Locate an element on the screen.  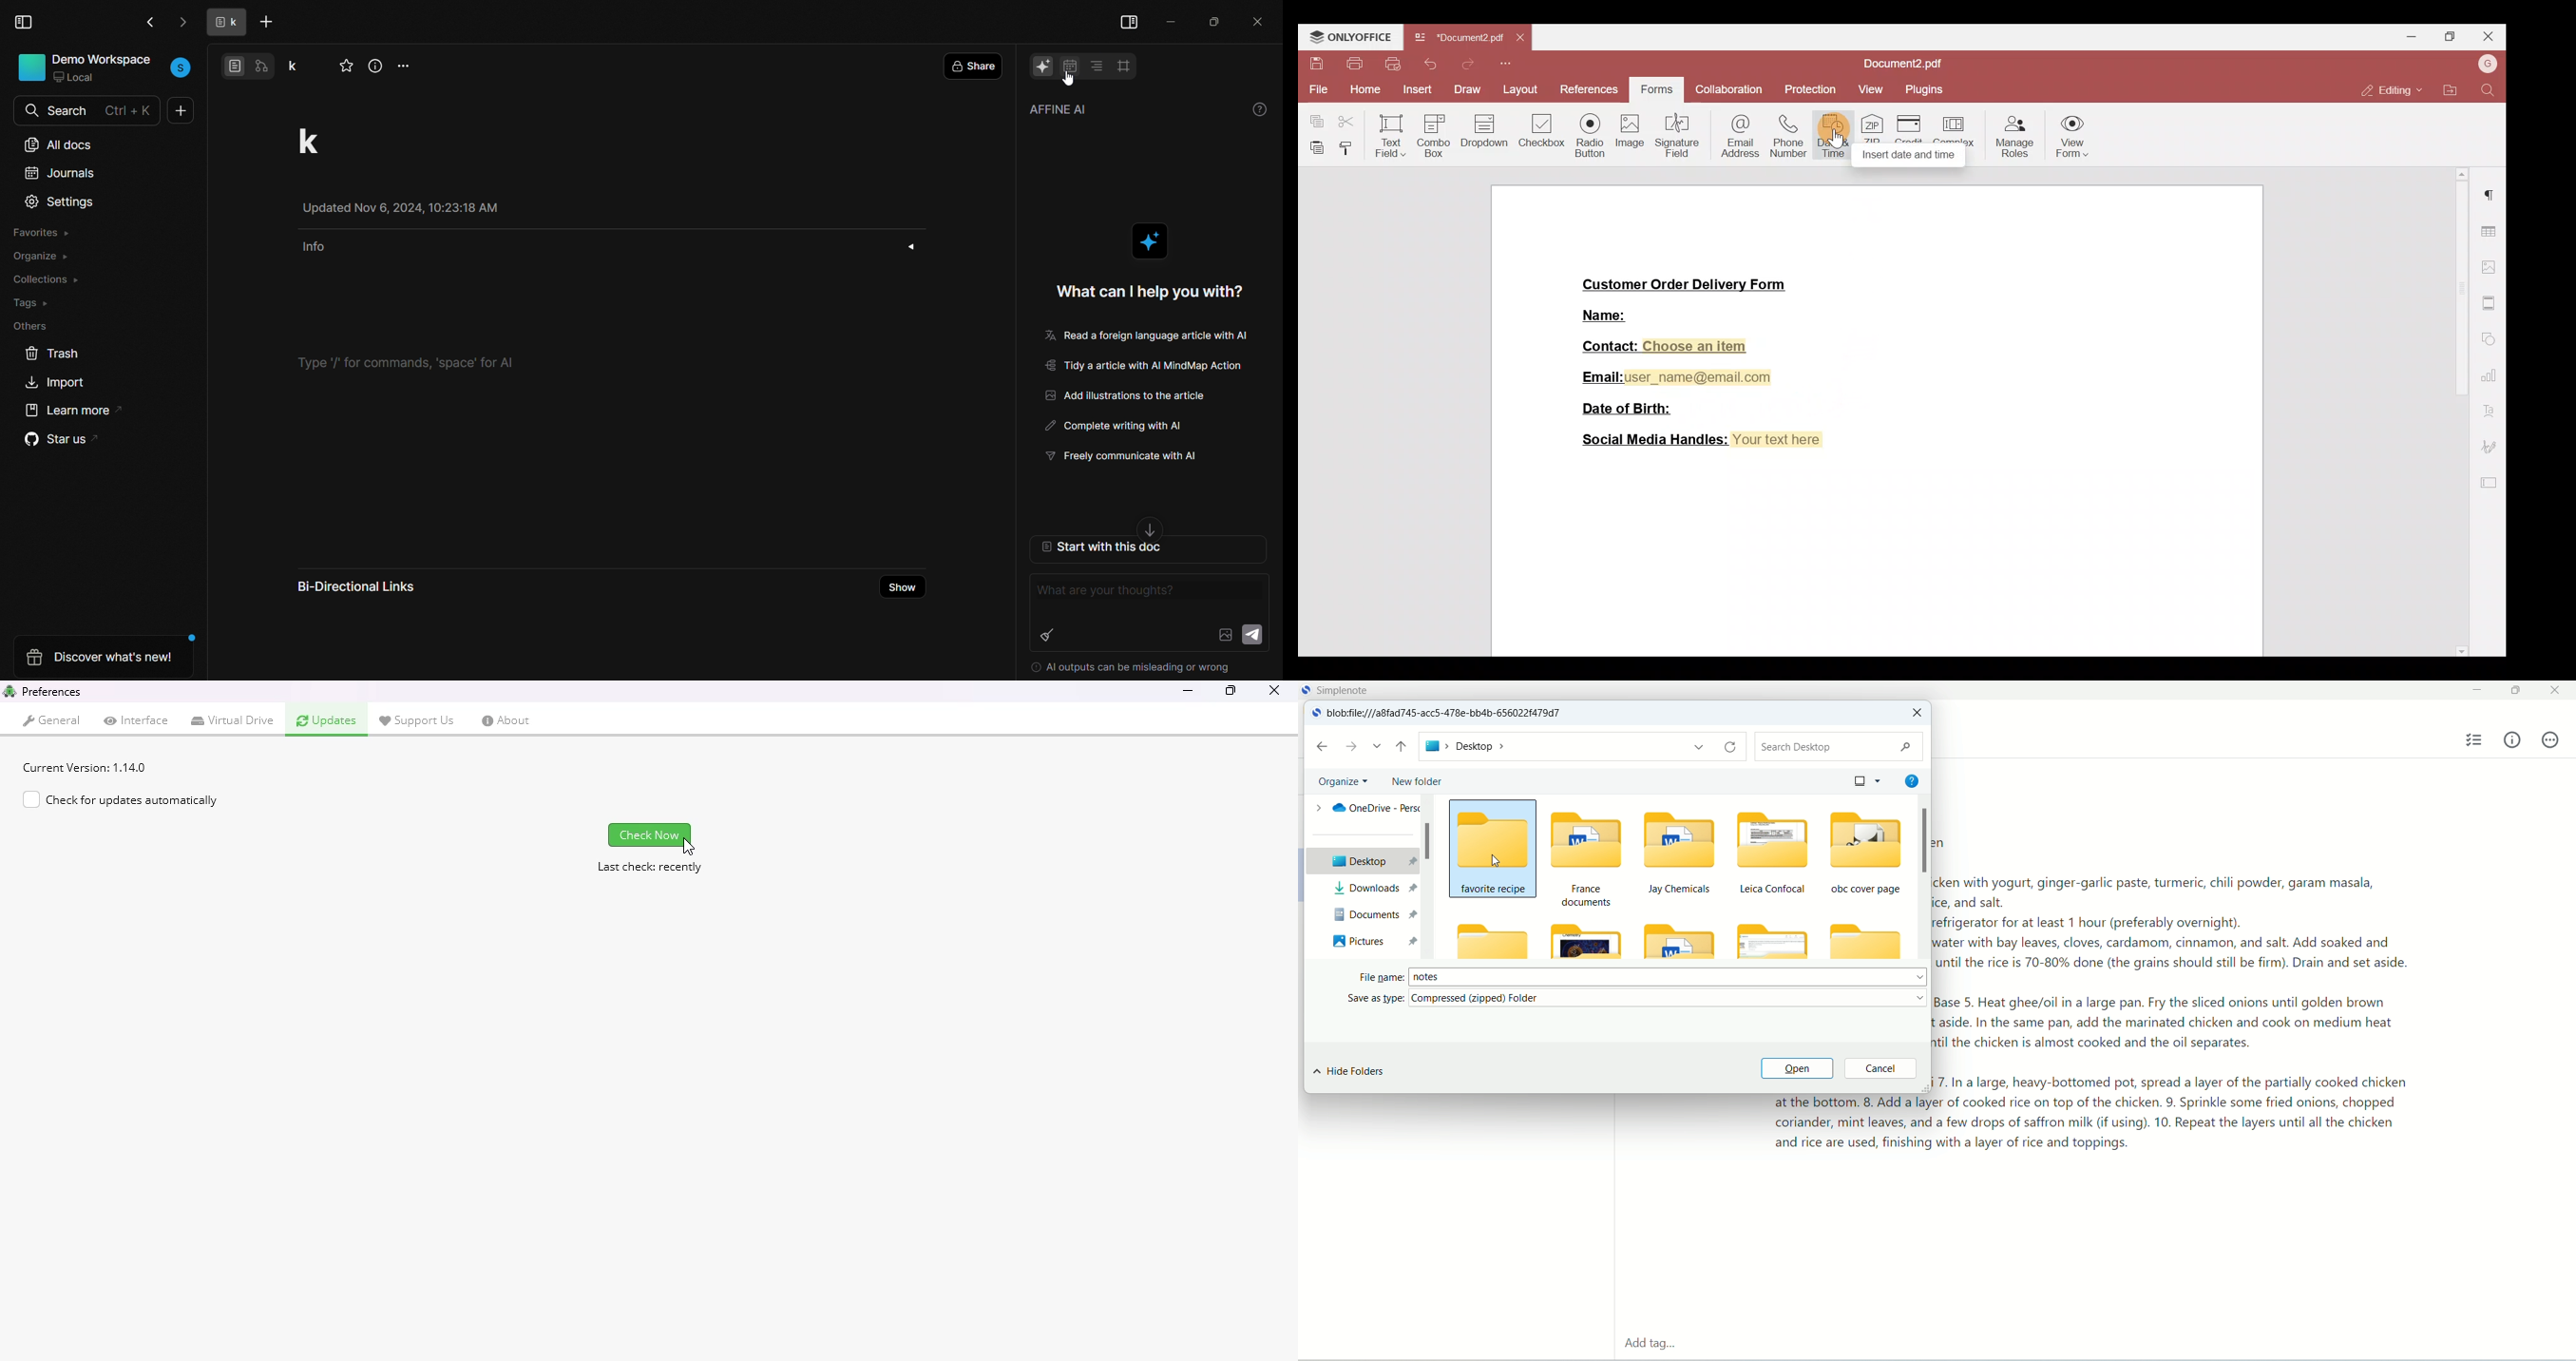
open is located at coordinates (1796, 1069).